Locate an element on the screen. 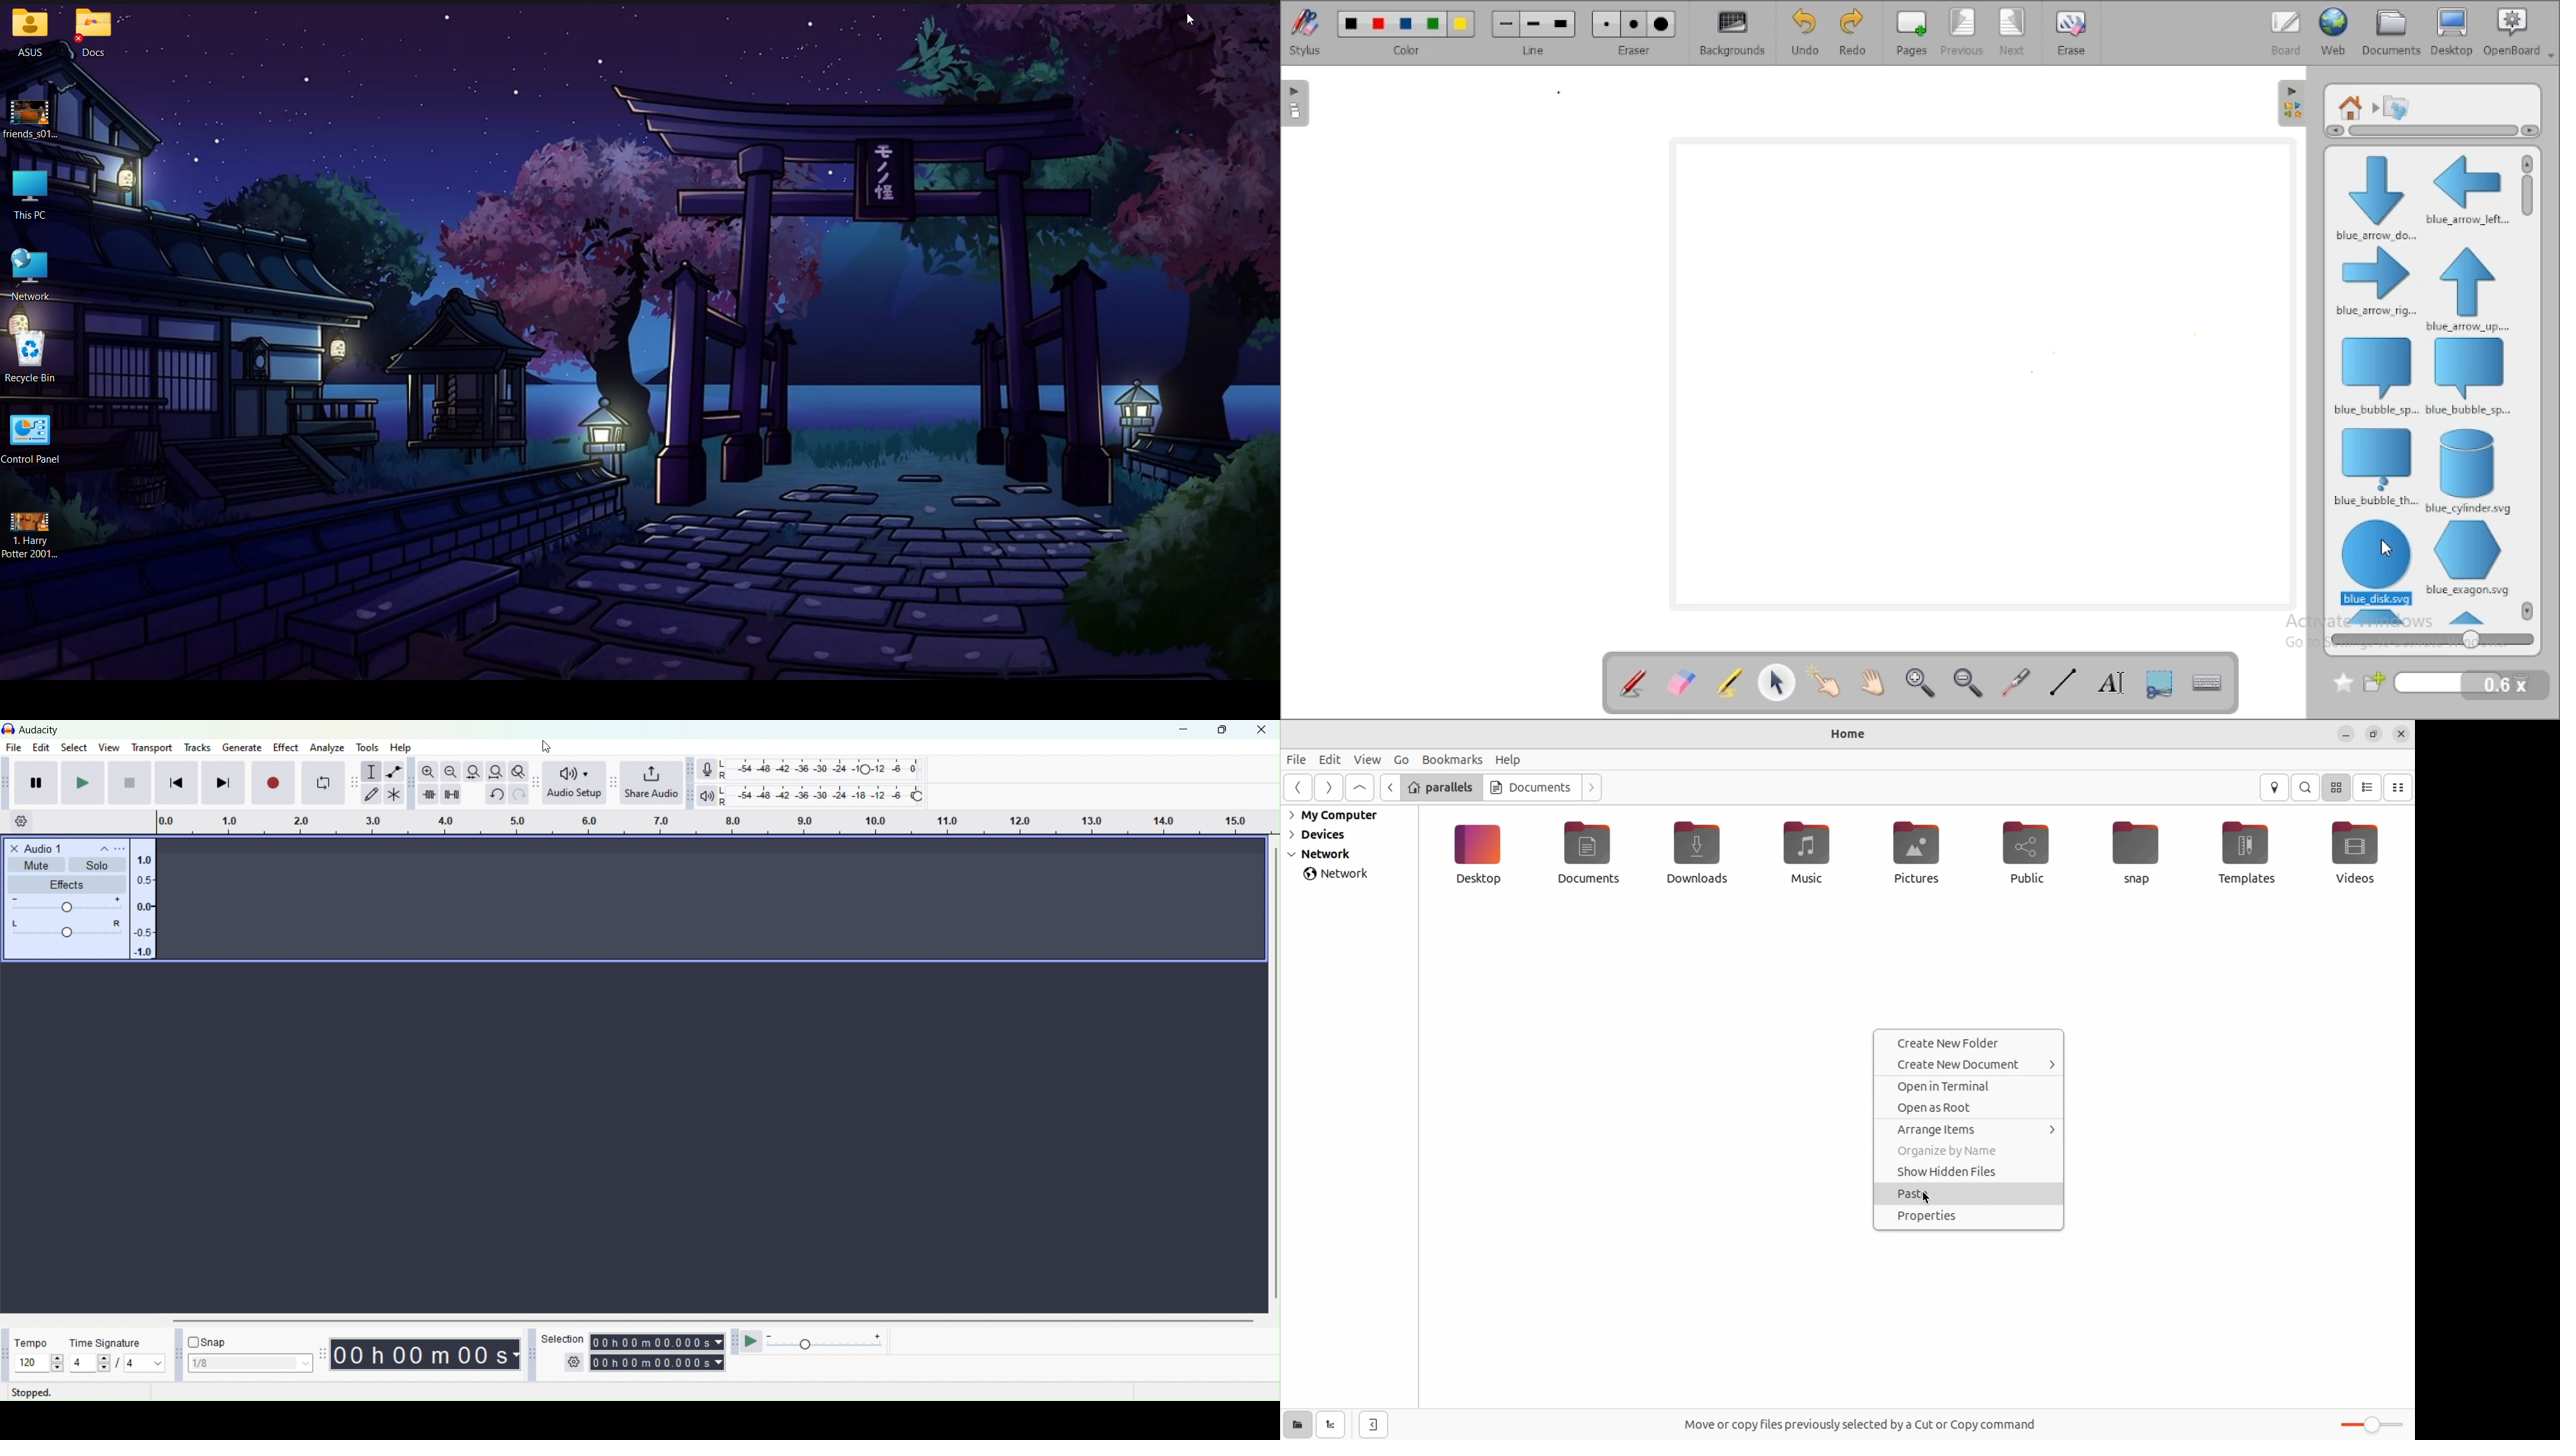 The height and width of the screenshot is (1456, 2576). backward is located at coordinates (1390, 786).